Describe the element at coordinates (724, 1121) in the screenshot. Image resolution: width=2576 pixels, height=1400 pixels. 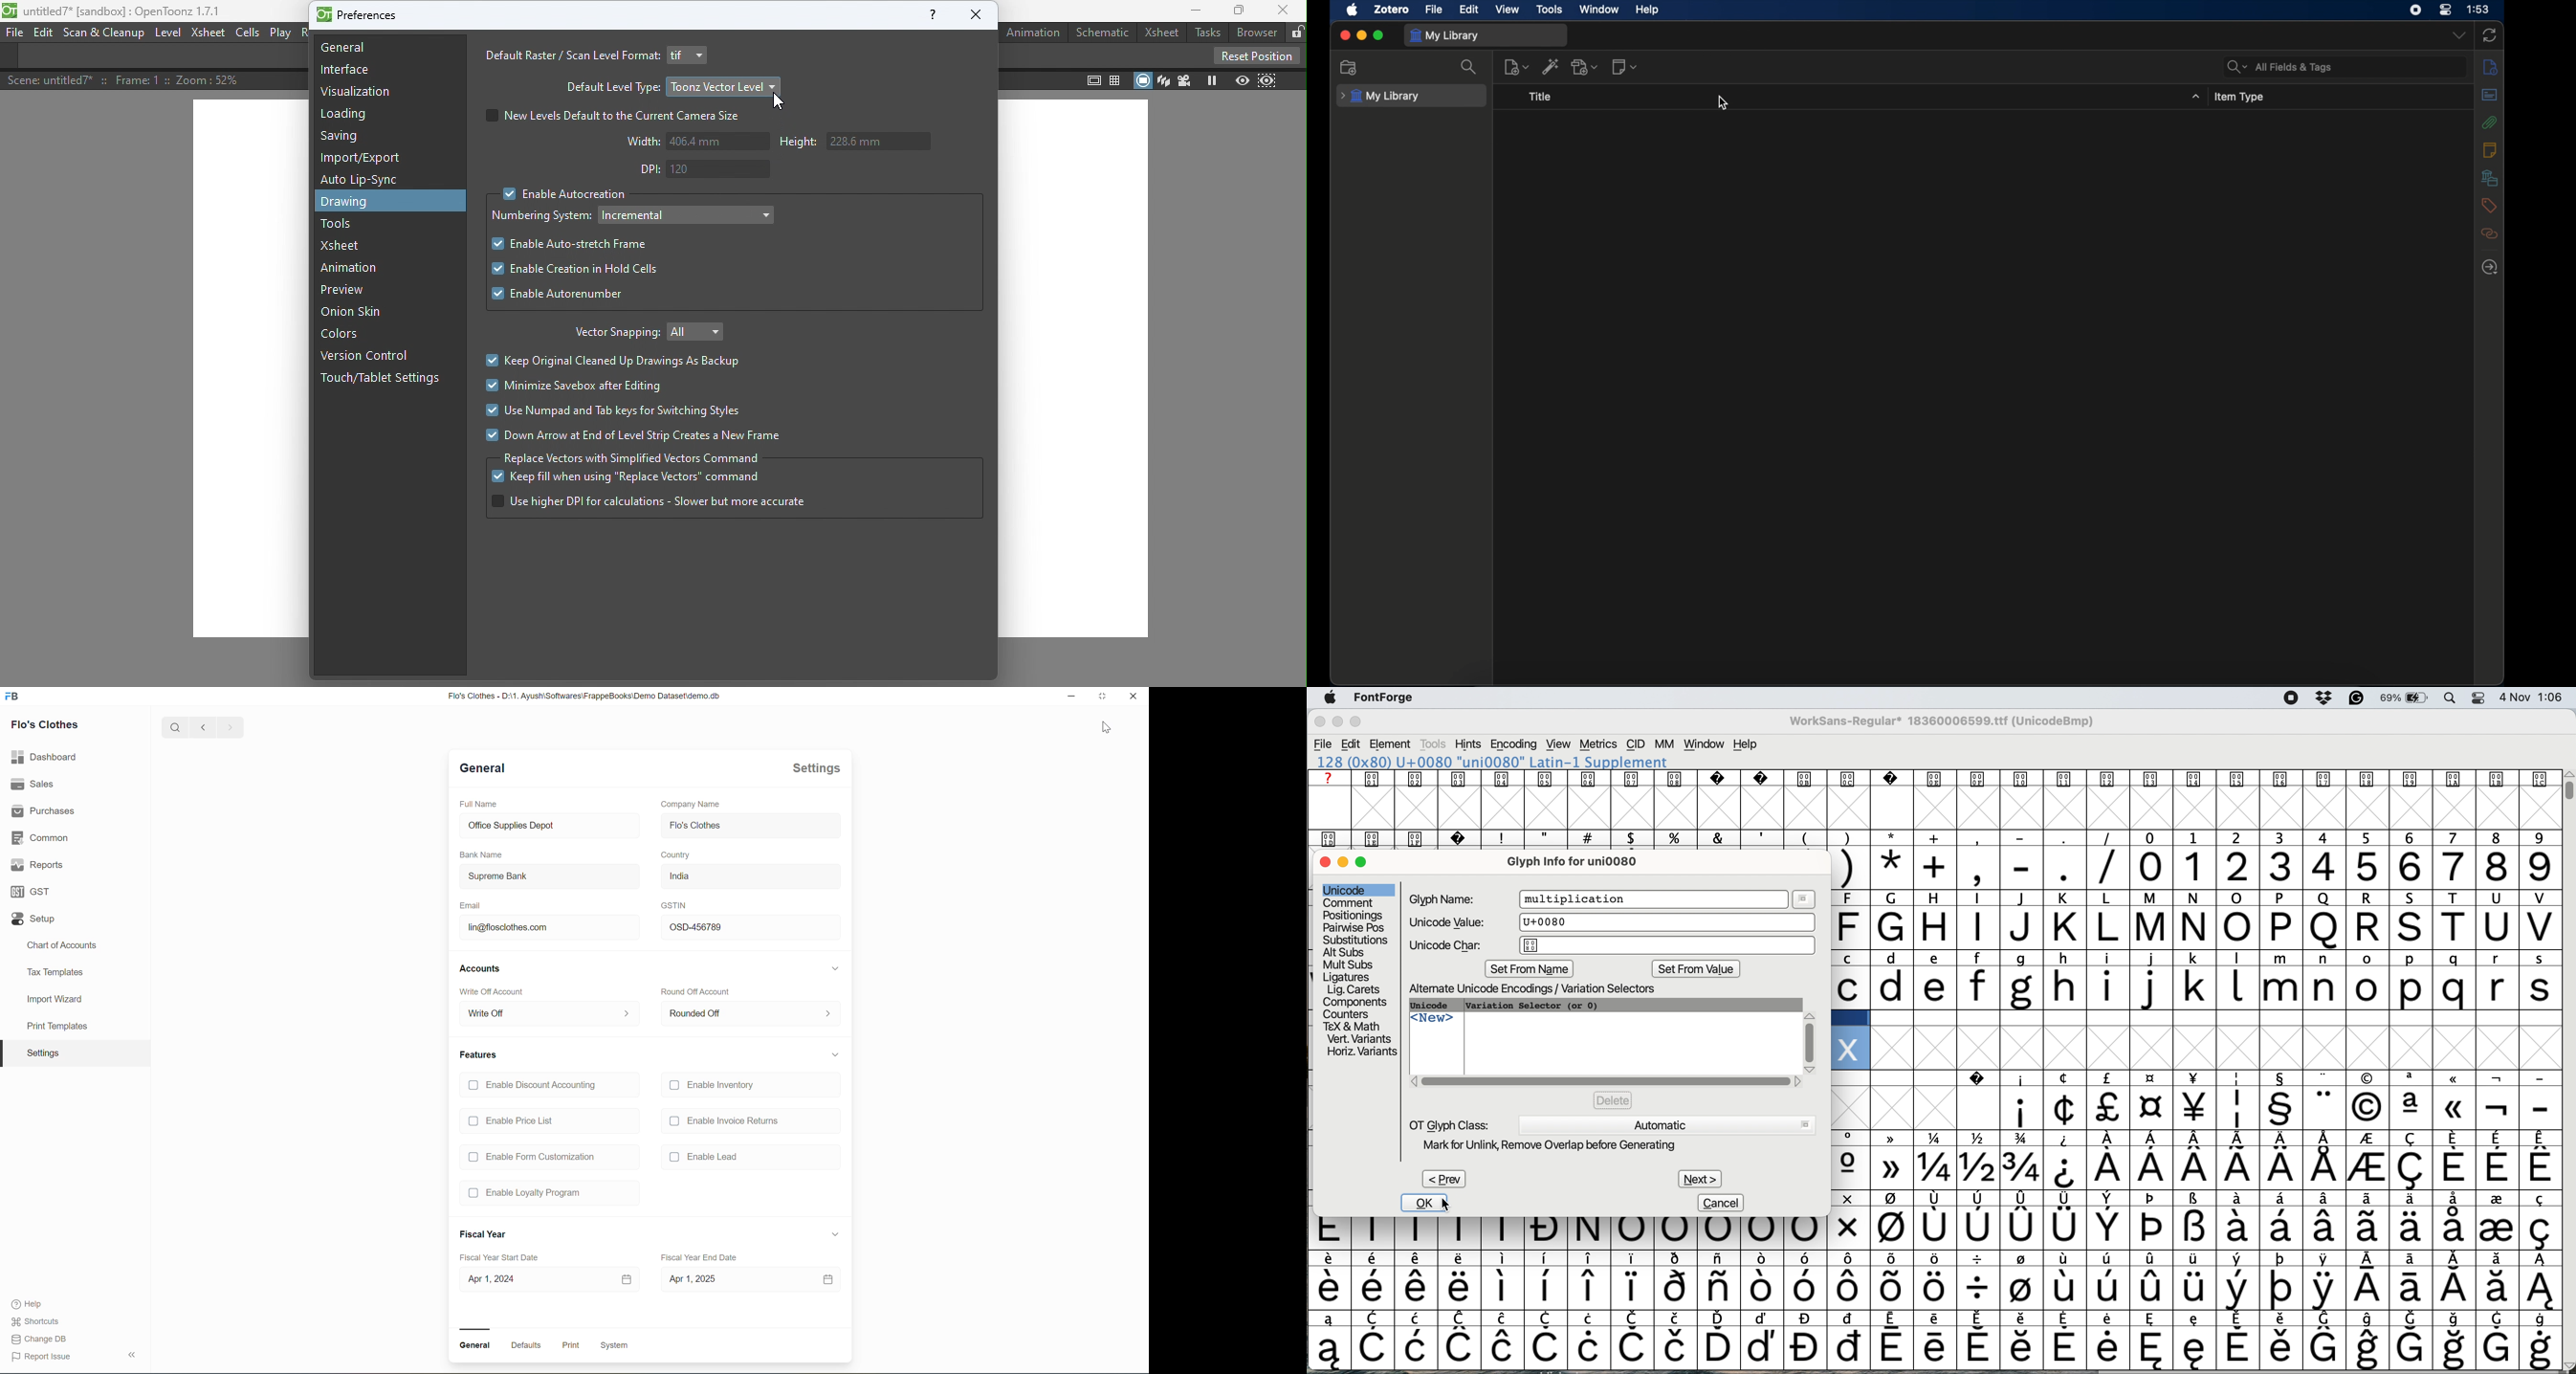
I see `Enable Invoice Returns` at that location.